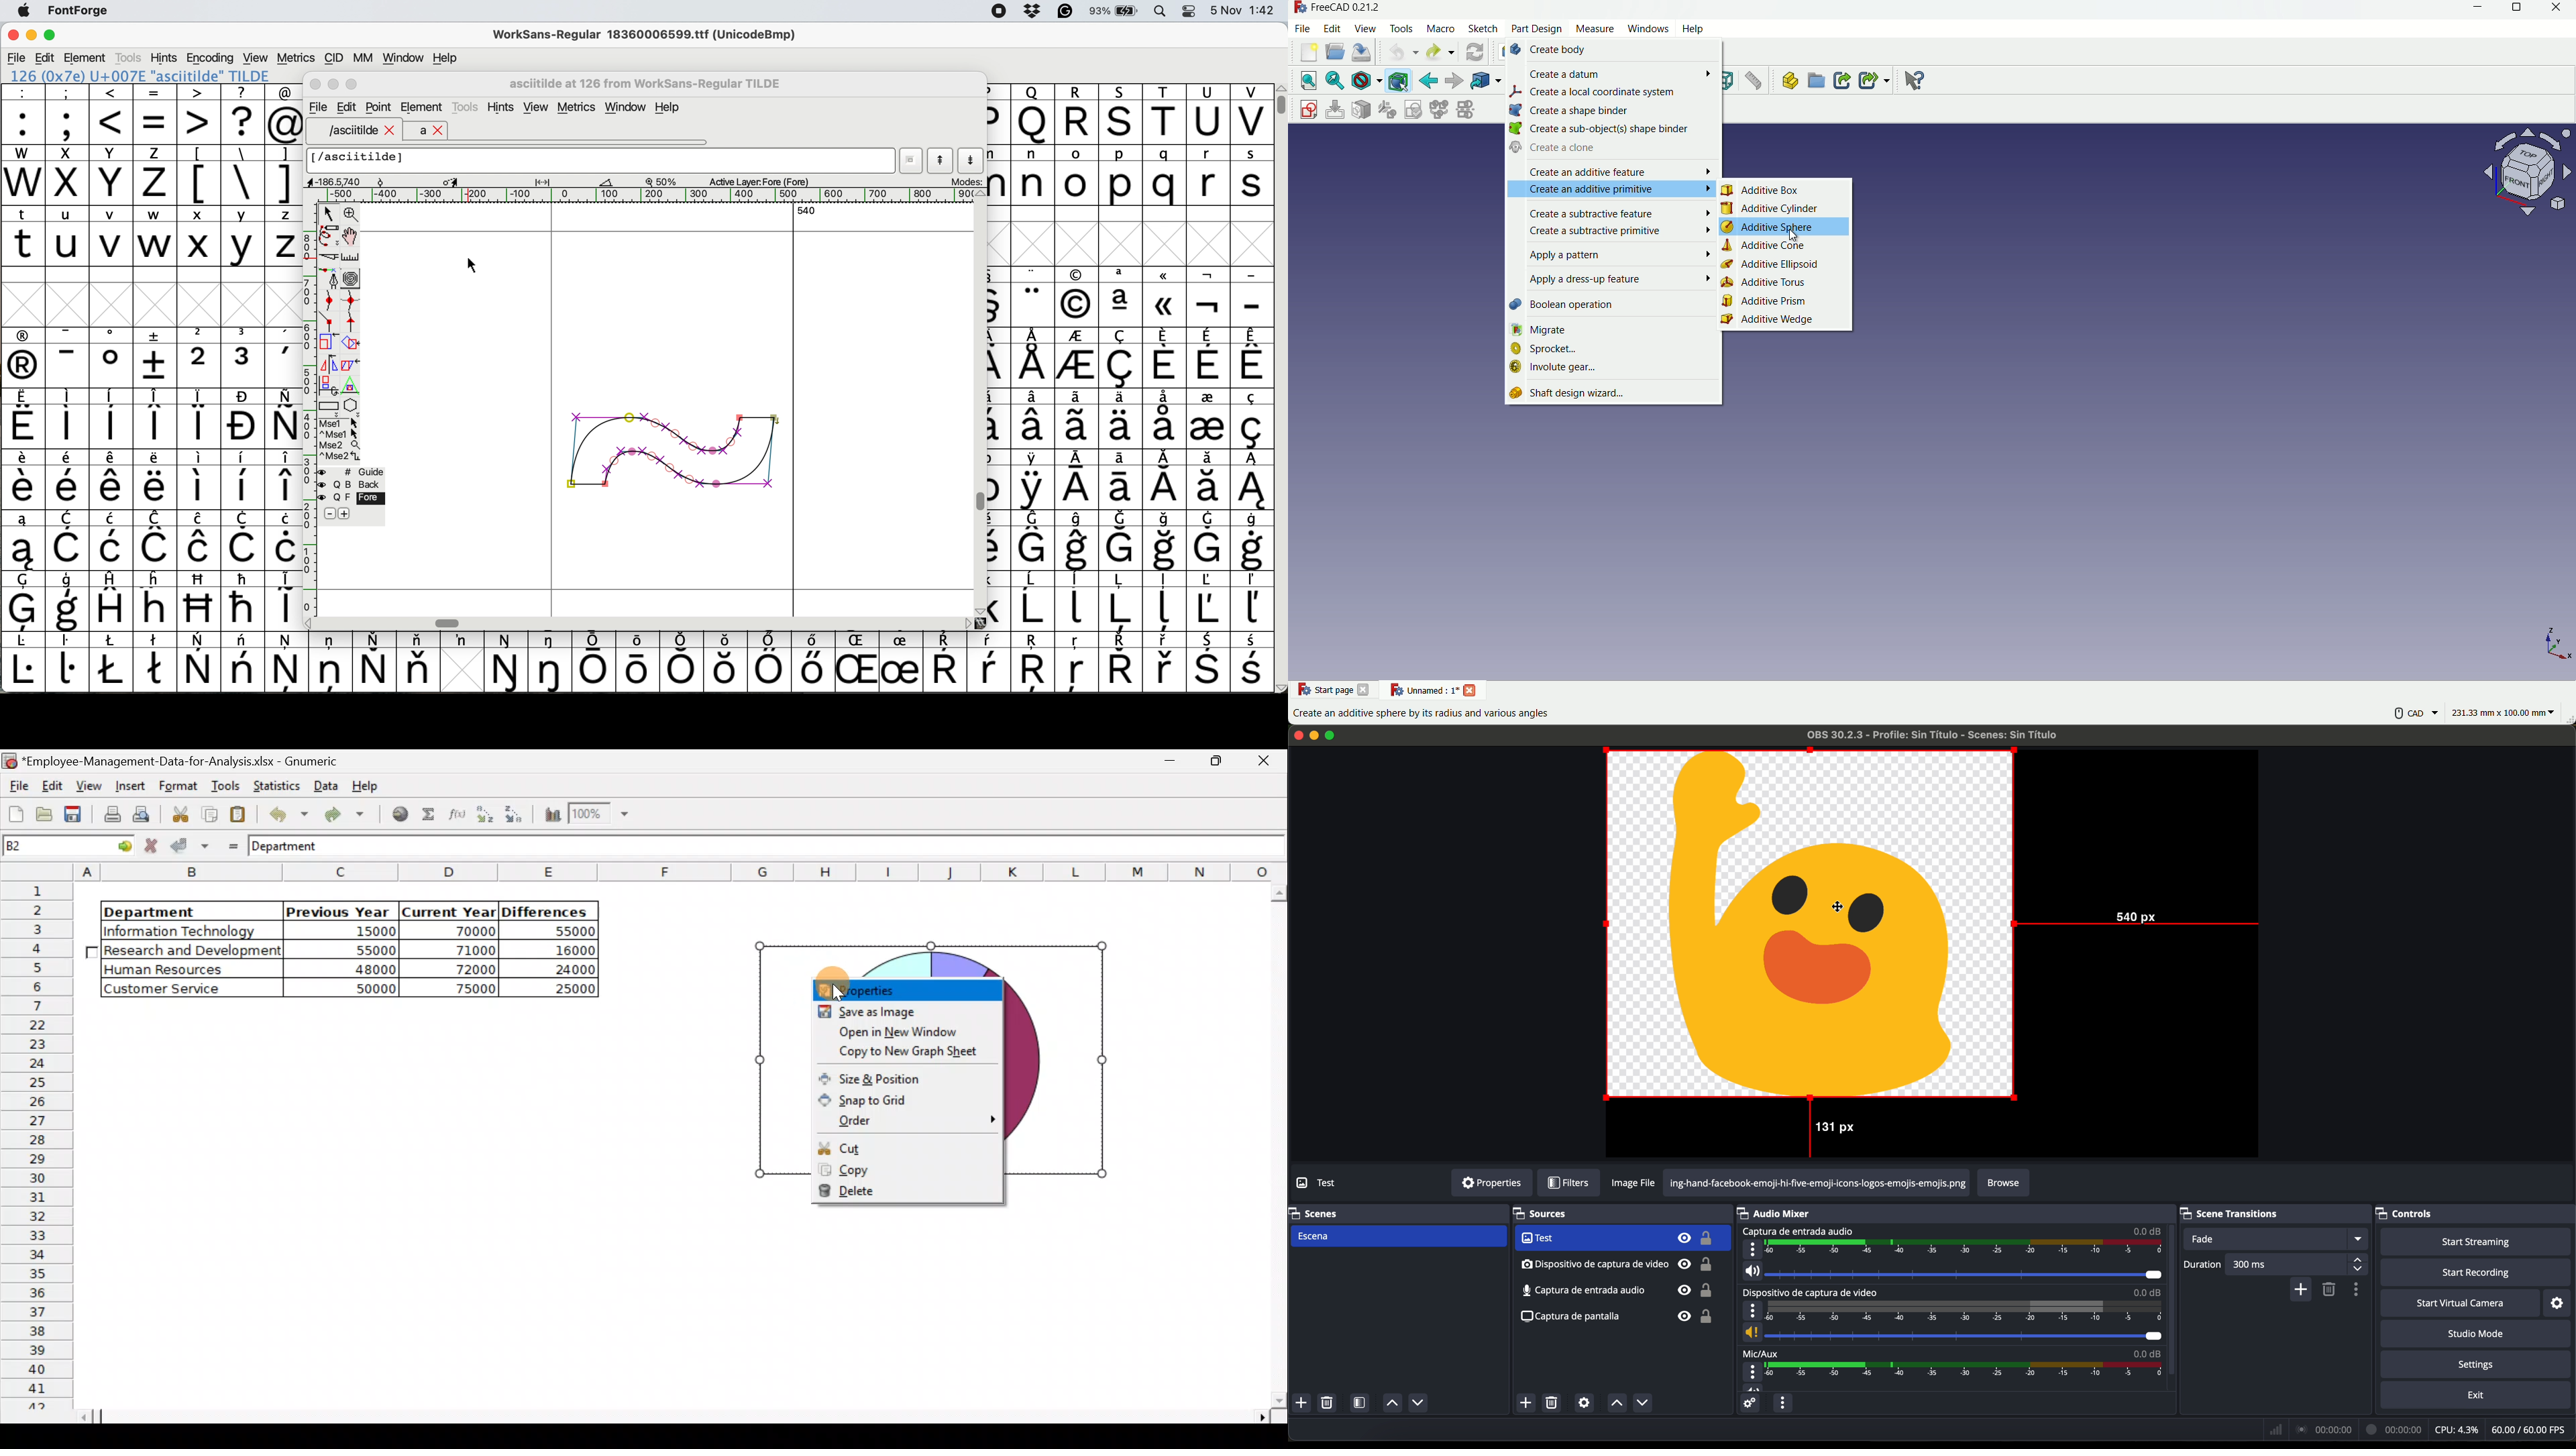 Image resolution: width=2576 pixels, height=1456 pixels. What do you see at coordinates (40, 1145) in the screenshot?
I see `Rows` at bounding box center [40, 1145].